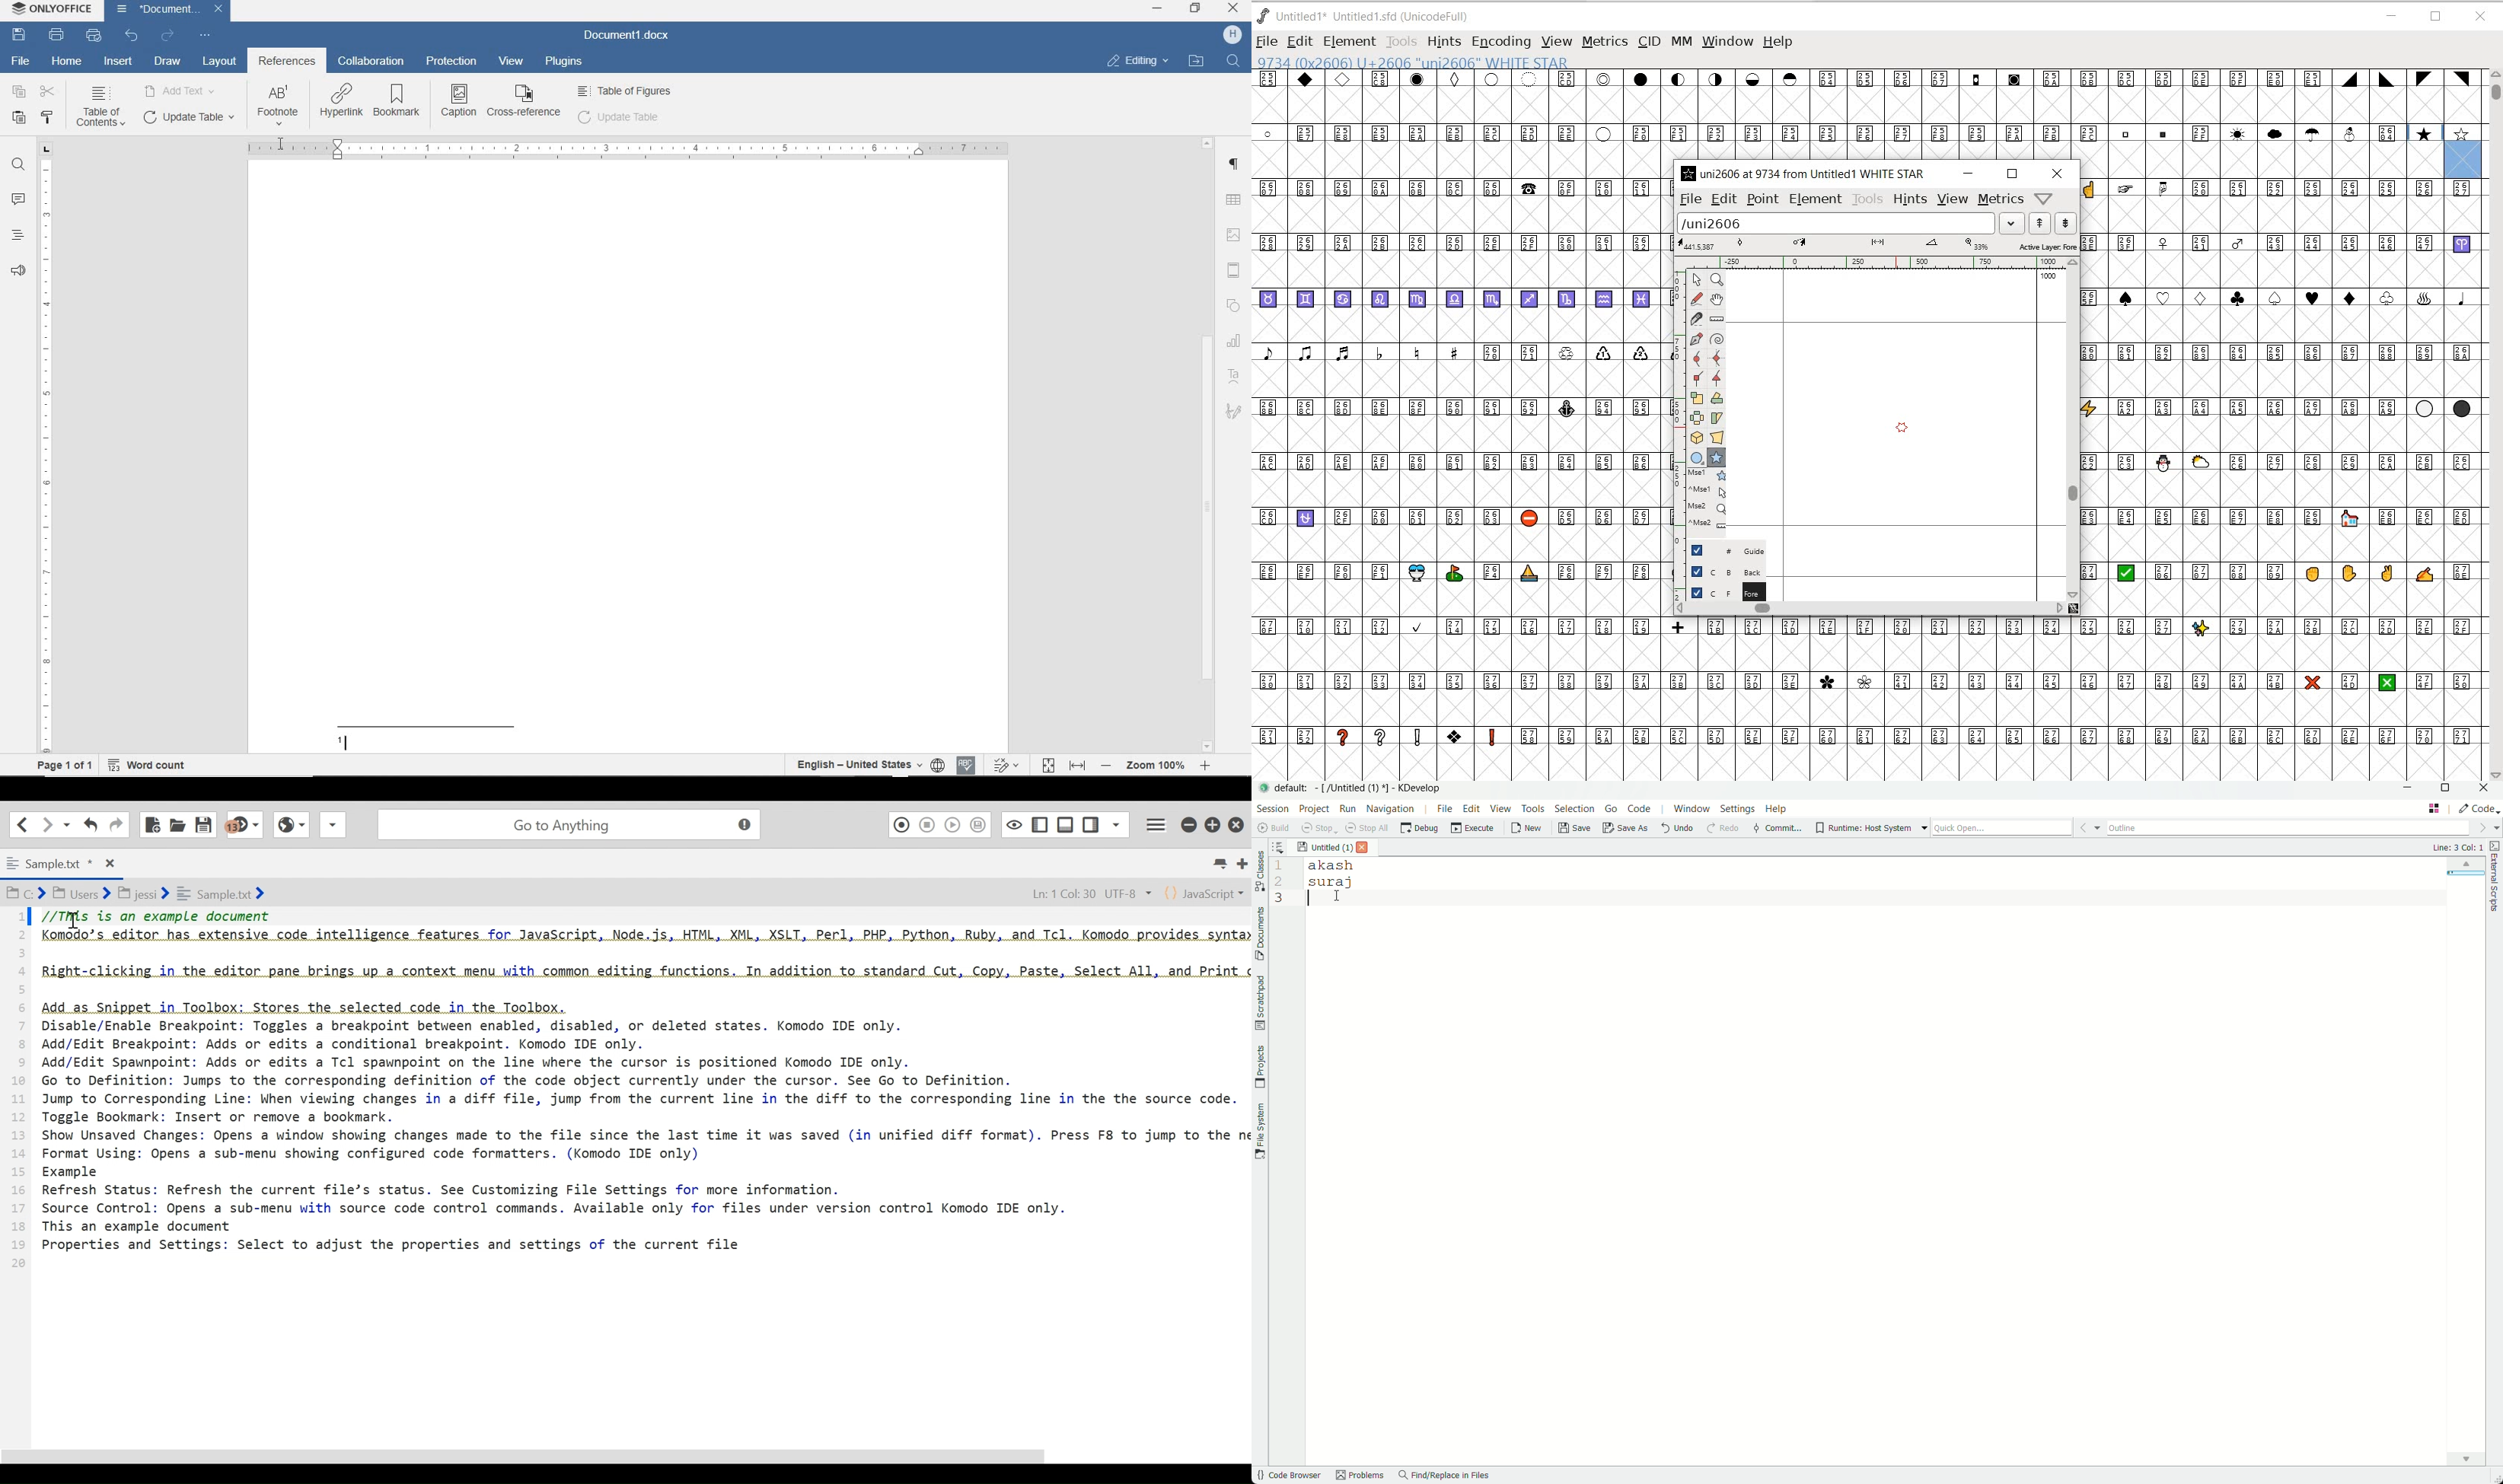 The height and width of the screenshot is (1484, 2520). I want to click on save, so click(19, 35).